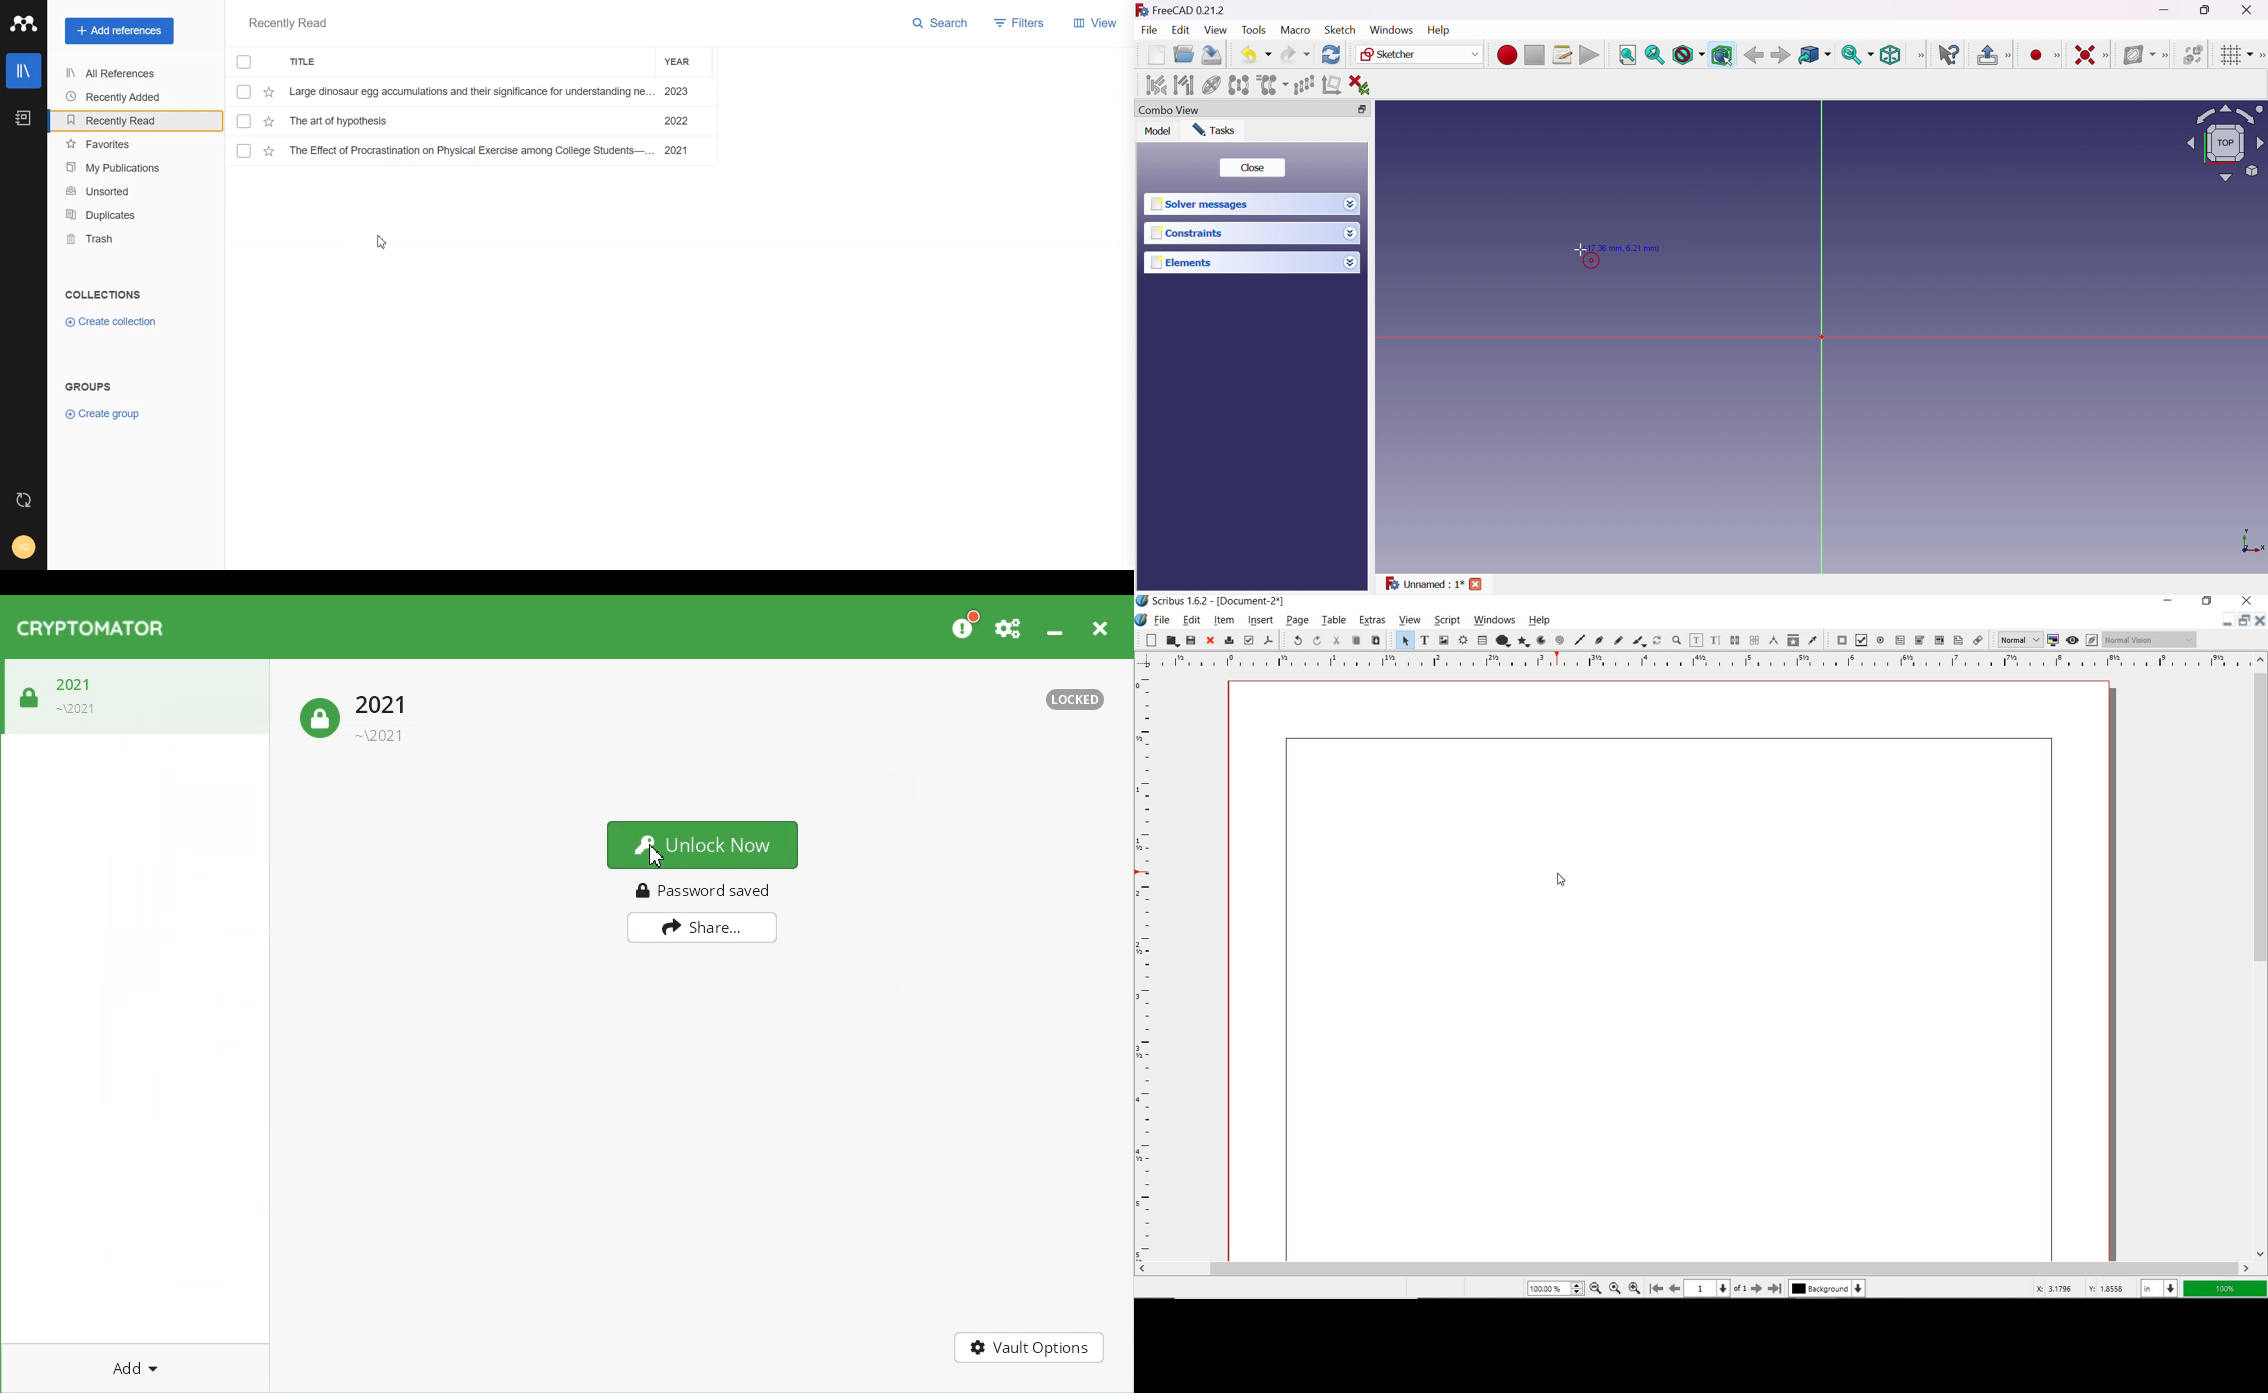 The height and width of the screenshot is (1400, 2268). I want to click on Text, so click(1065, 699).